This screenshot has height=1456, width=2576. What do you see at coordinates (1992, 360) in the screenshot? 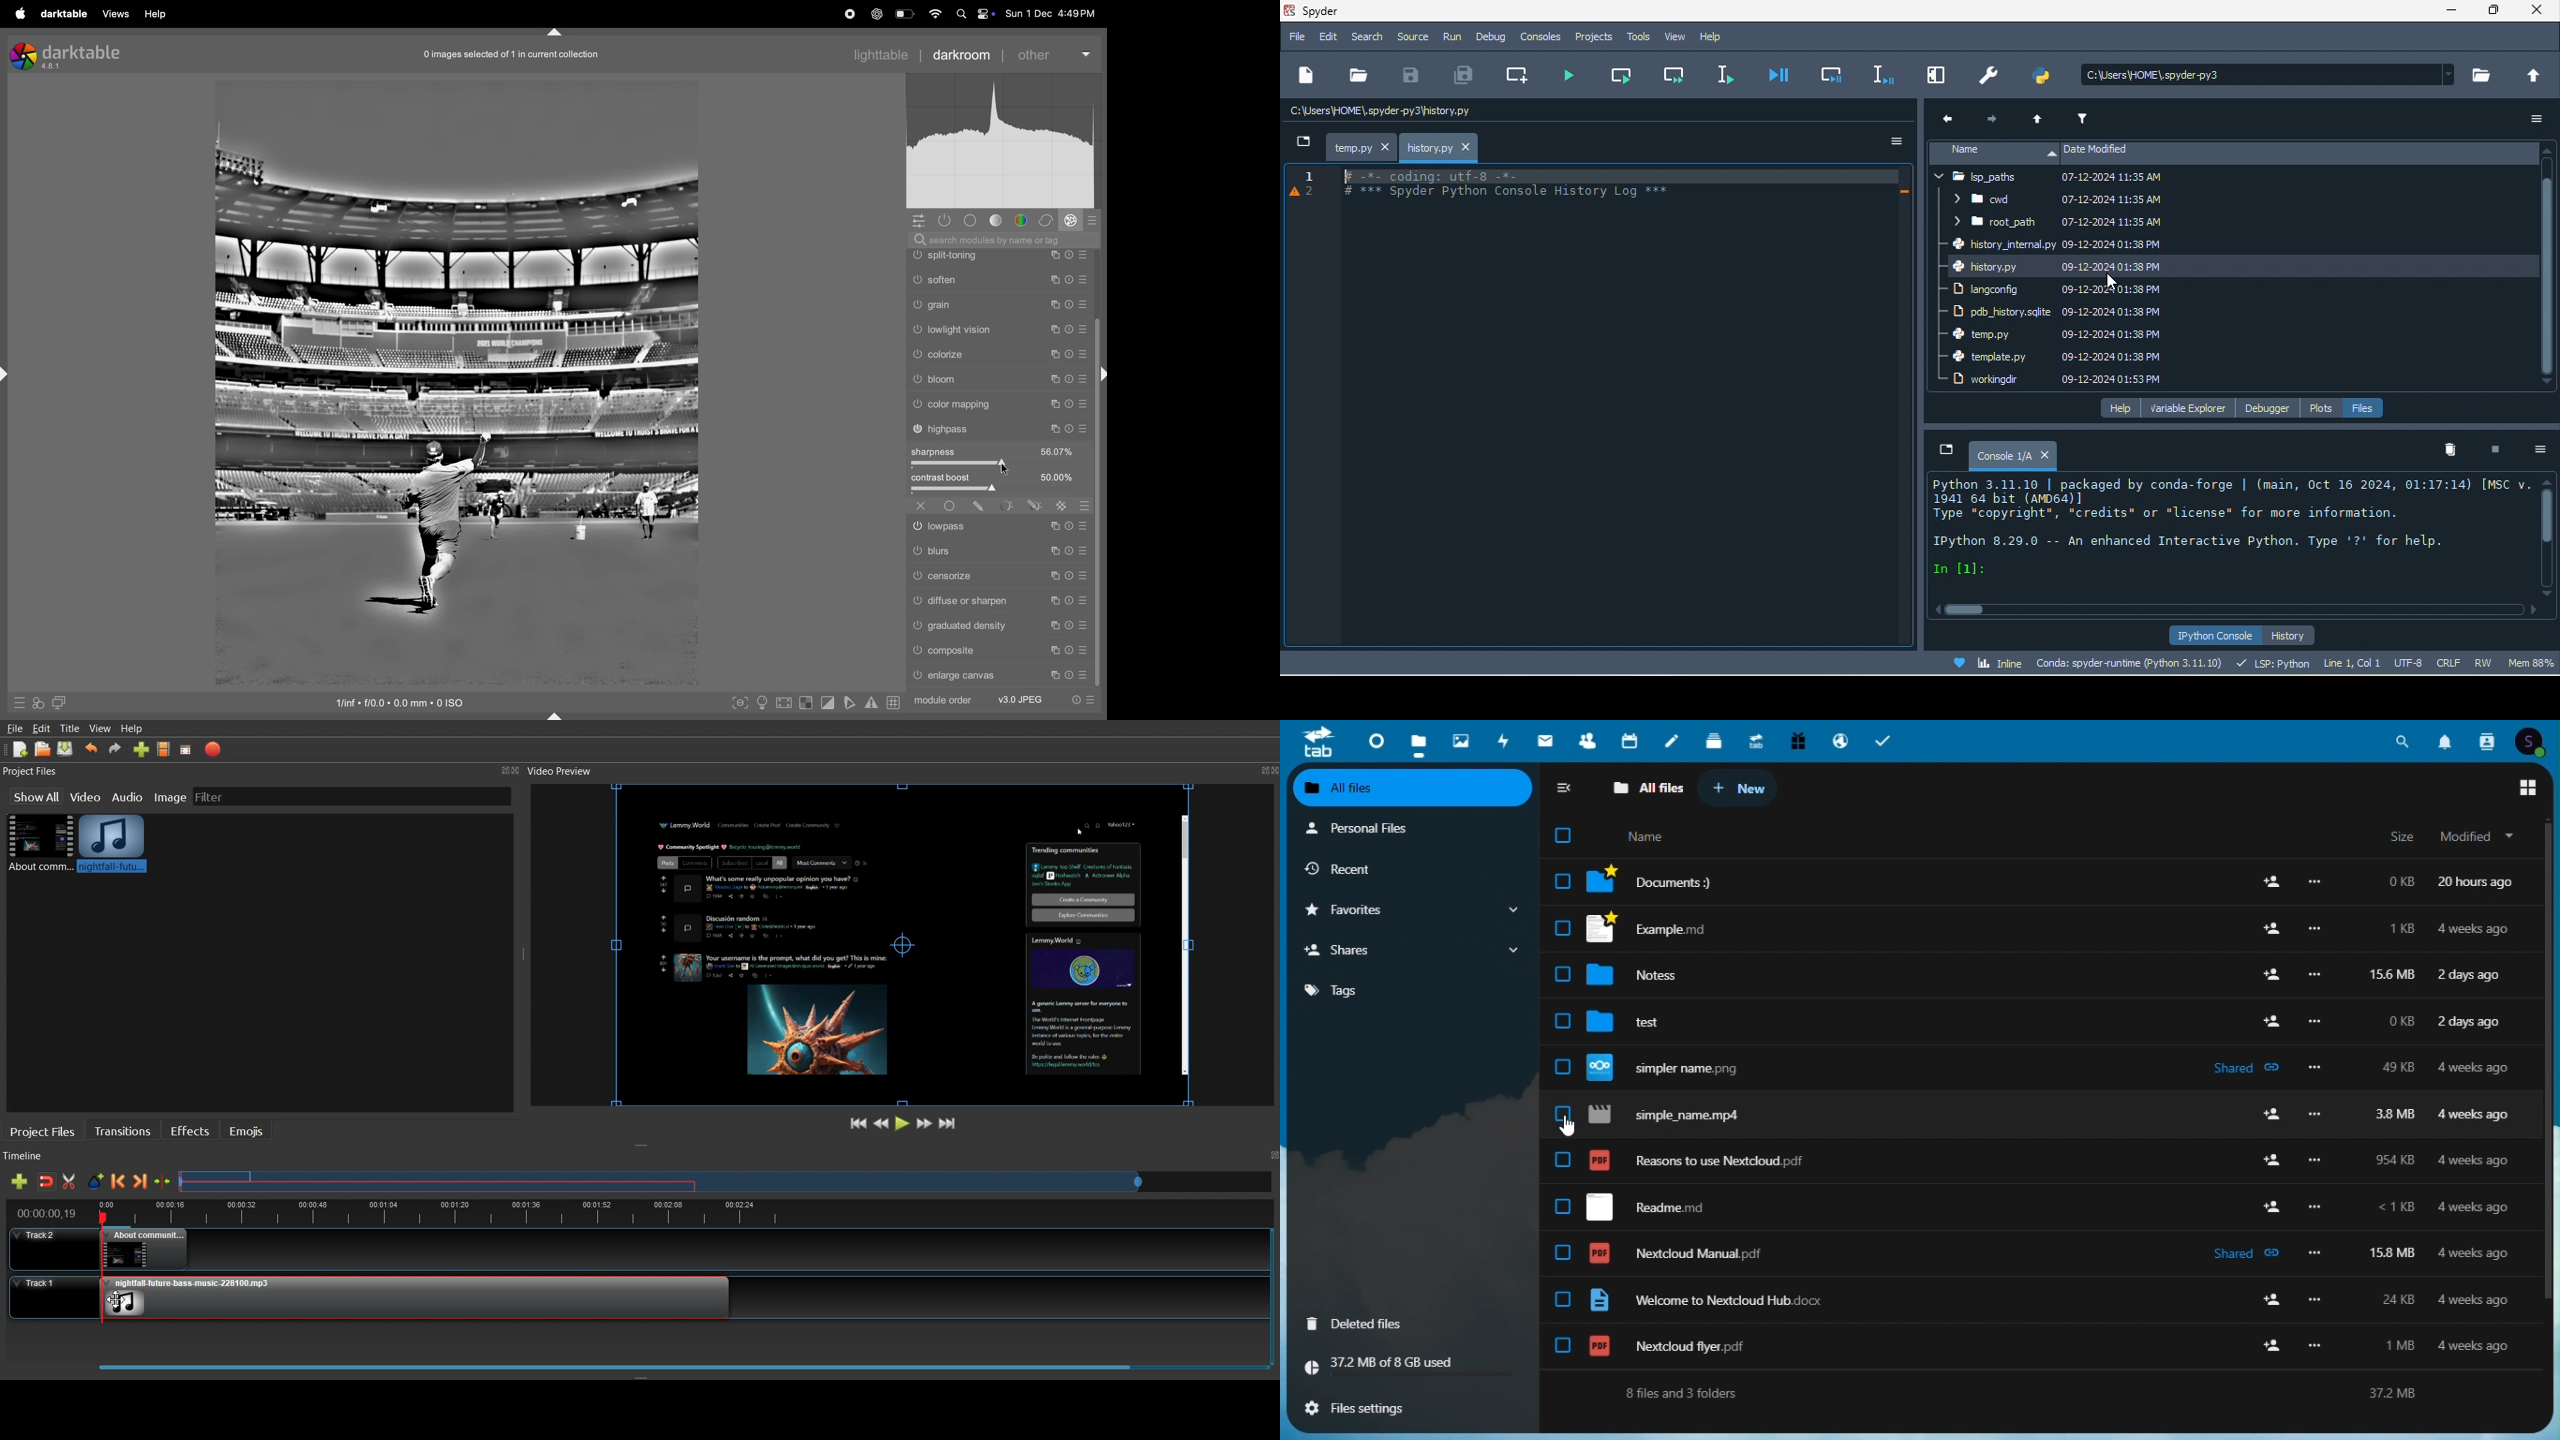
I see `template .py` at bounding box center [1992, 360].